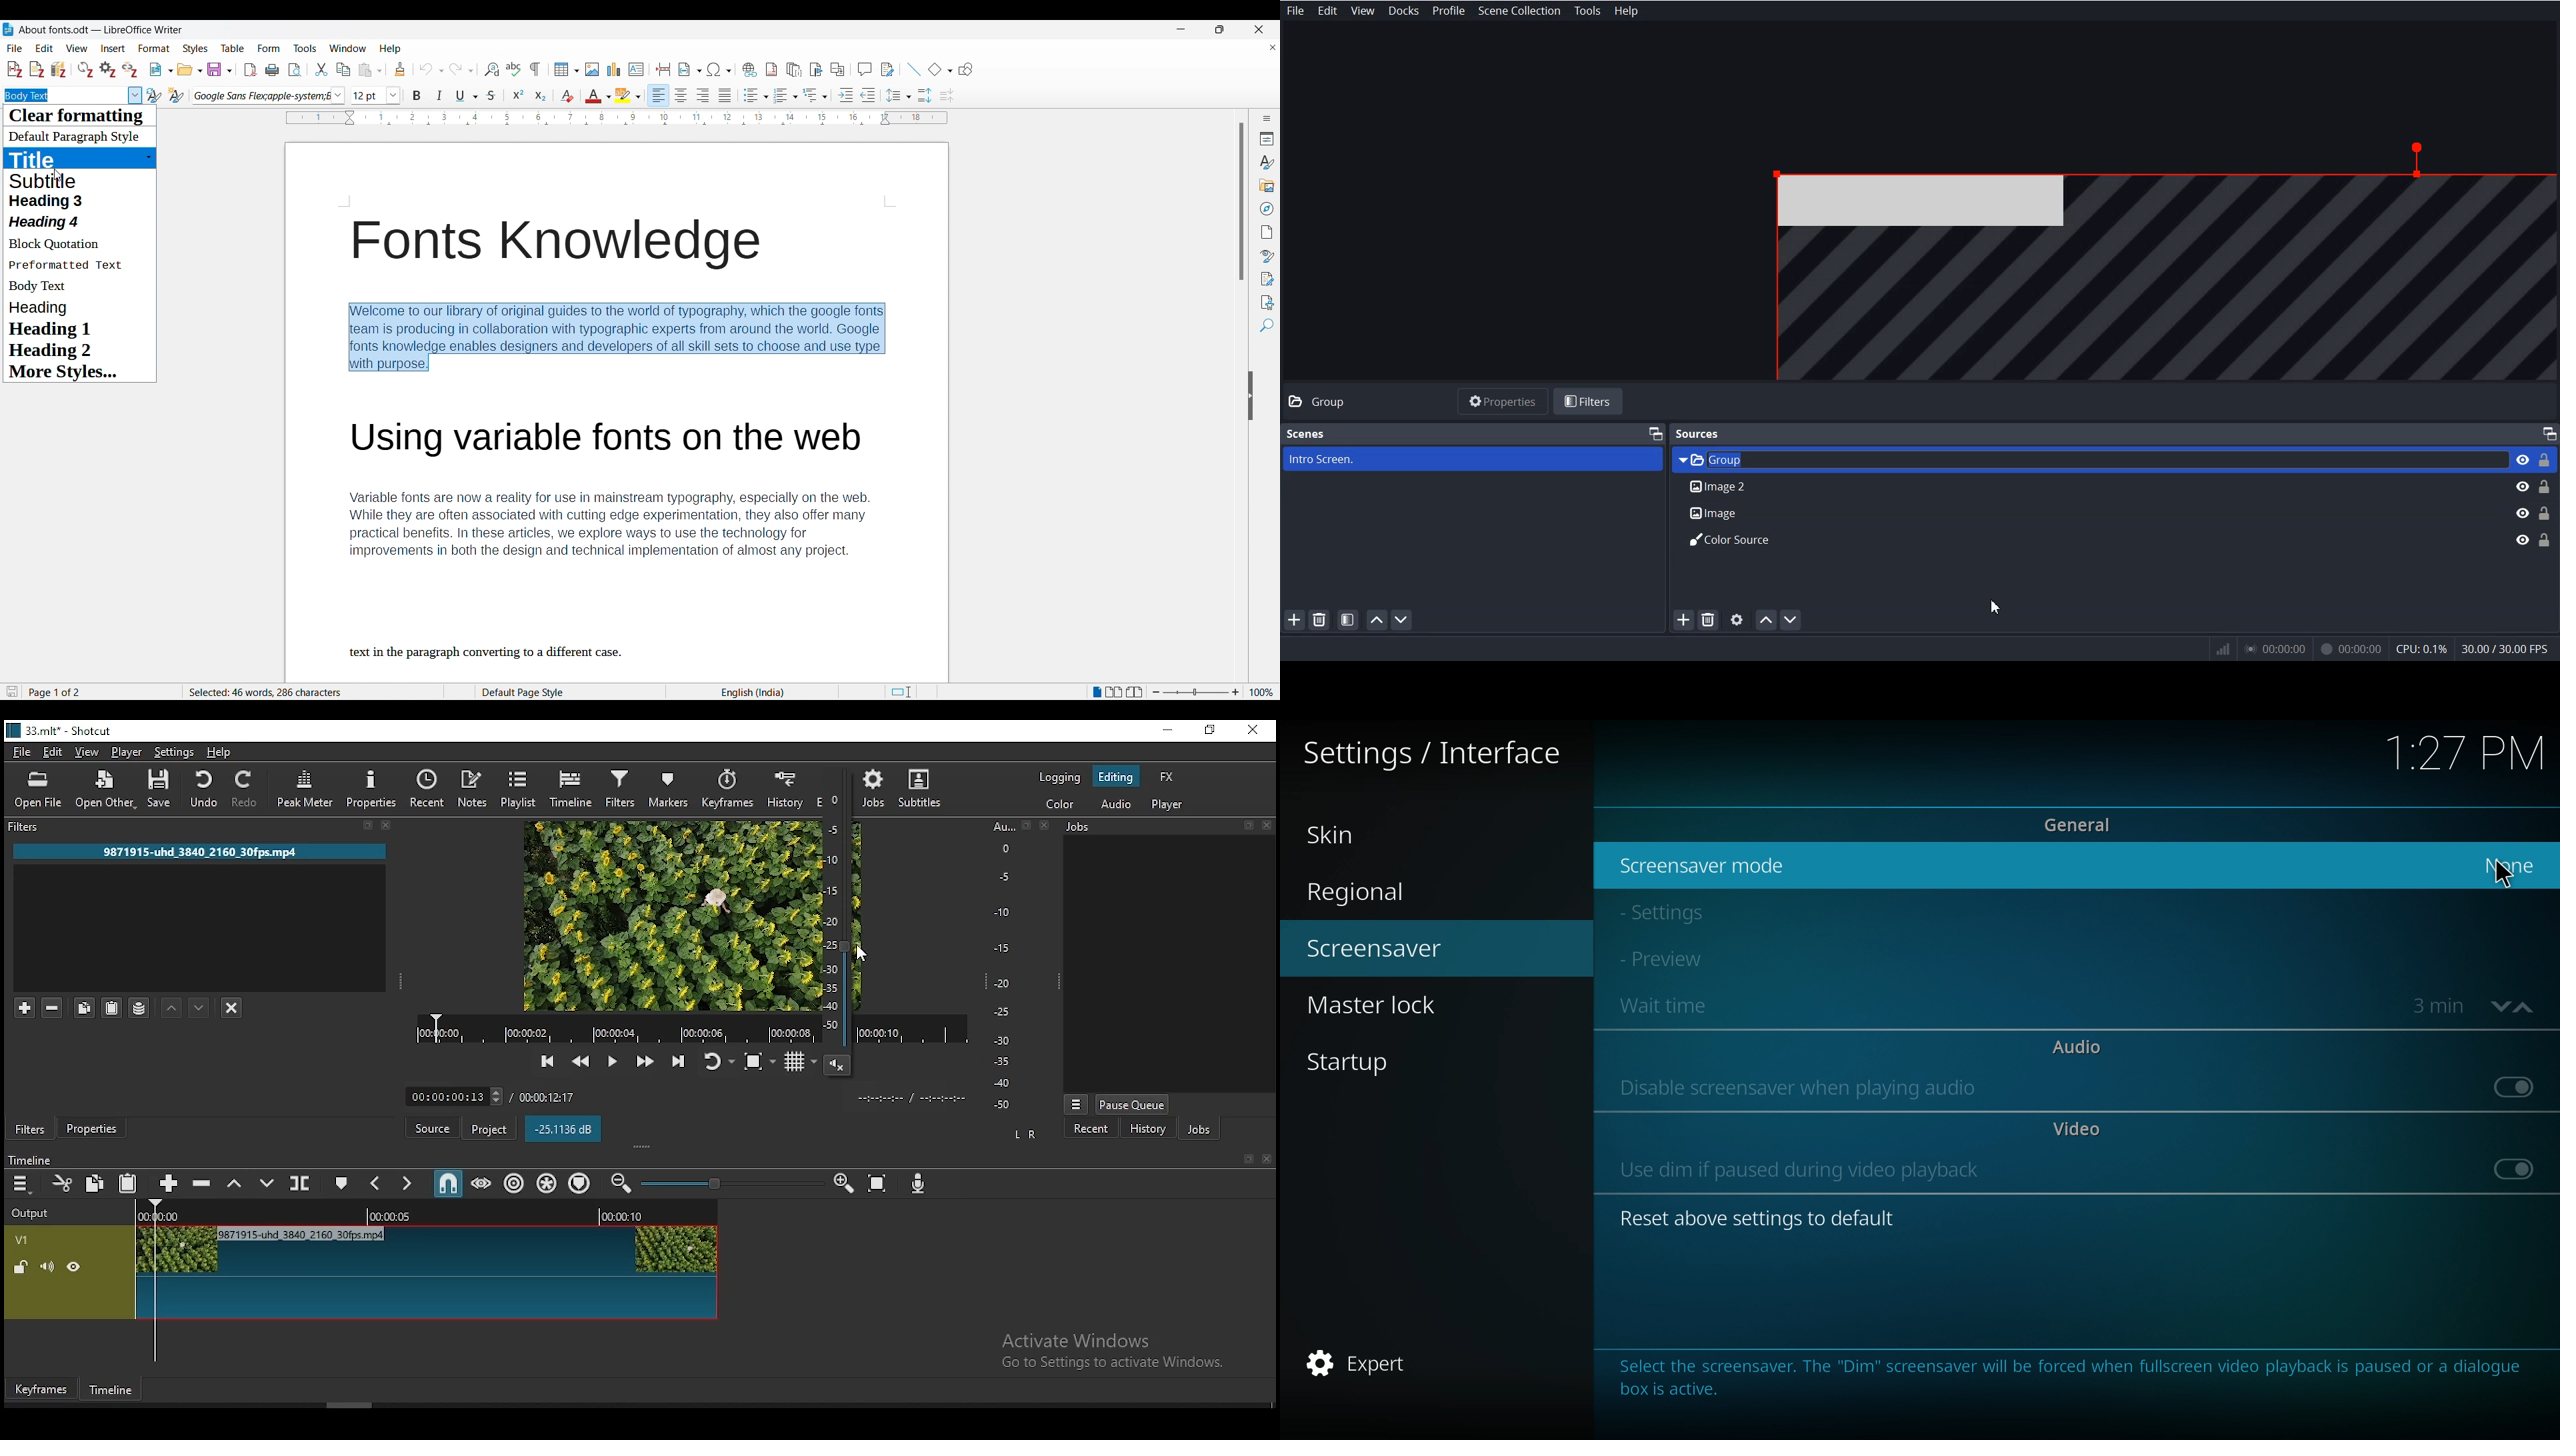 Image resolution: width=2576 pixels, height=1456 pixels. What do you see at coordinates (344, 70) in the screenshot?
I see `Copy` at bounding box center [344, 70].